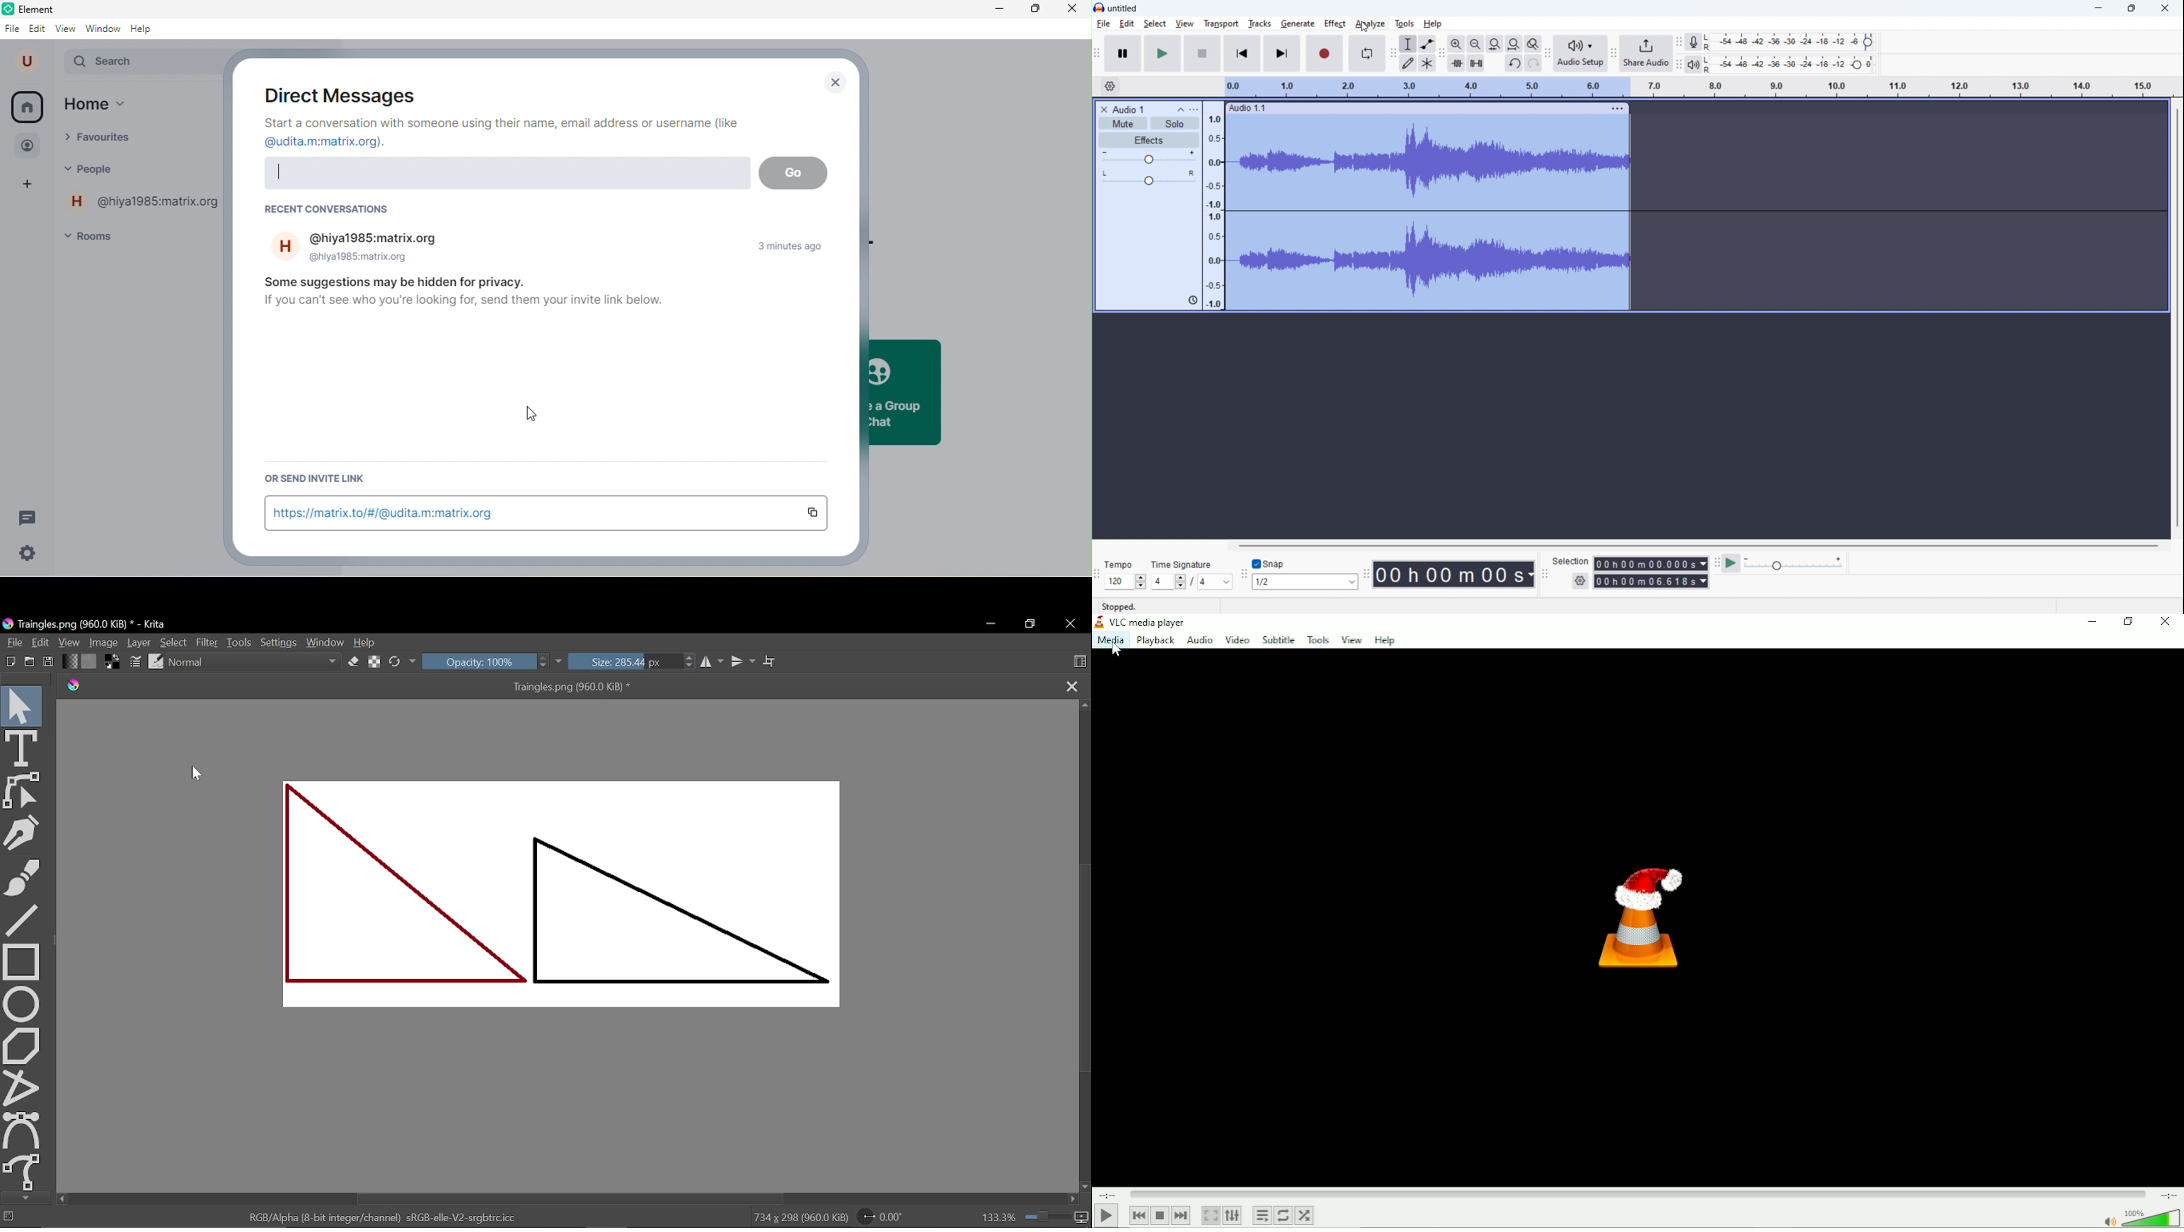 Image resolution: width=2184 pixels, height=1232 pixels. What do you see at coordinates (1699, 546) in the screenshot?
I see `horizontal scrollbar` at bounding box center [1699, 546].